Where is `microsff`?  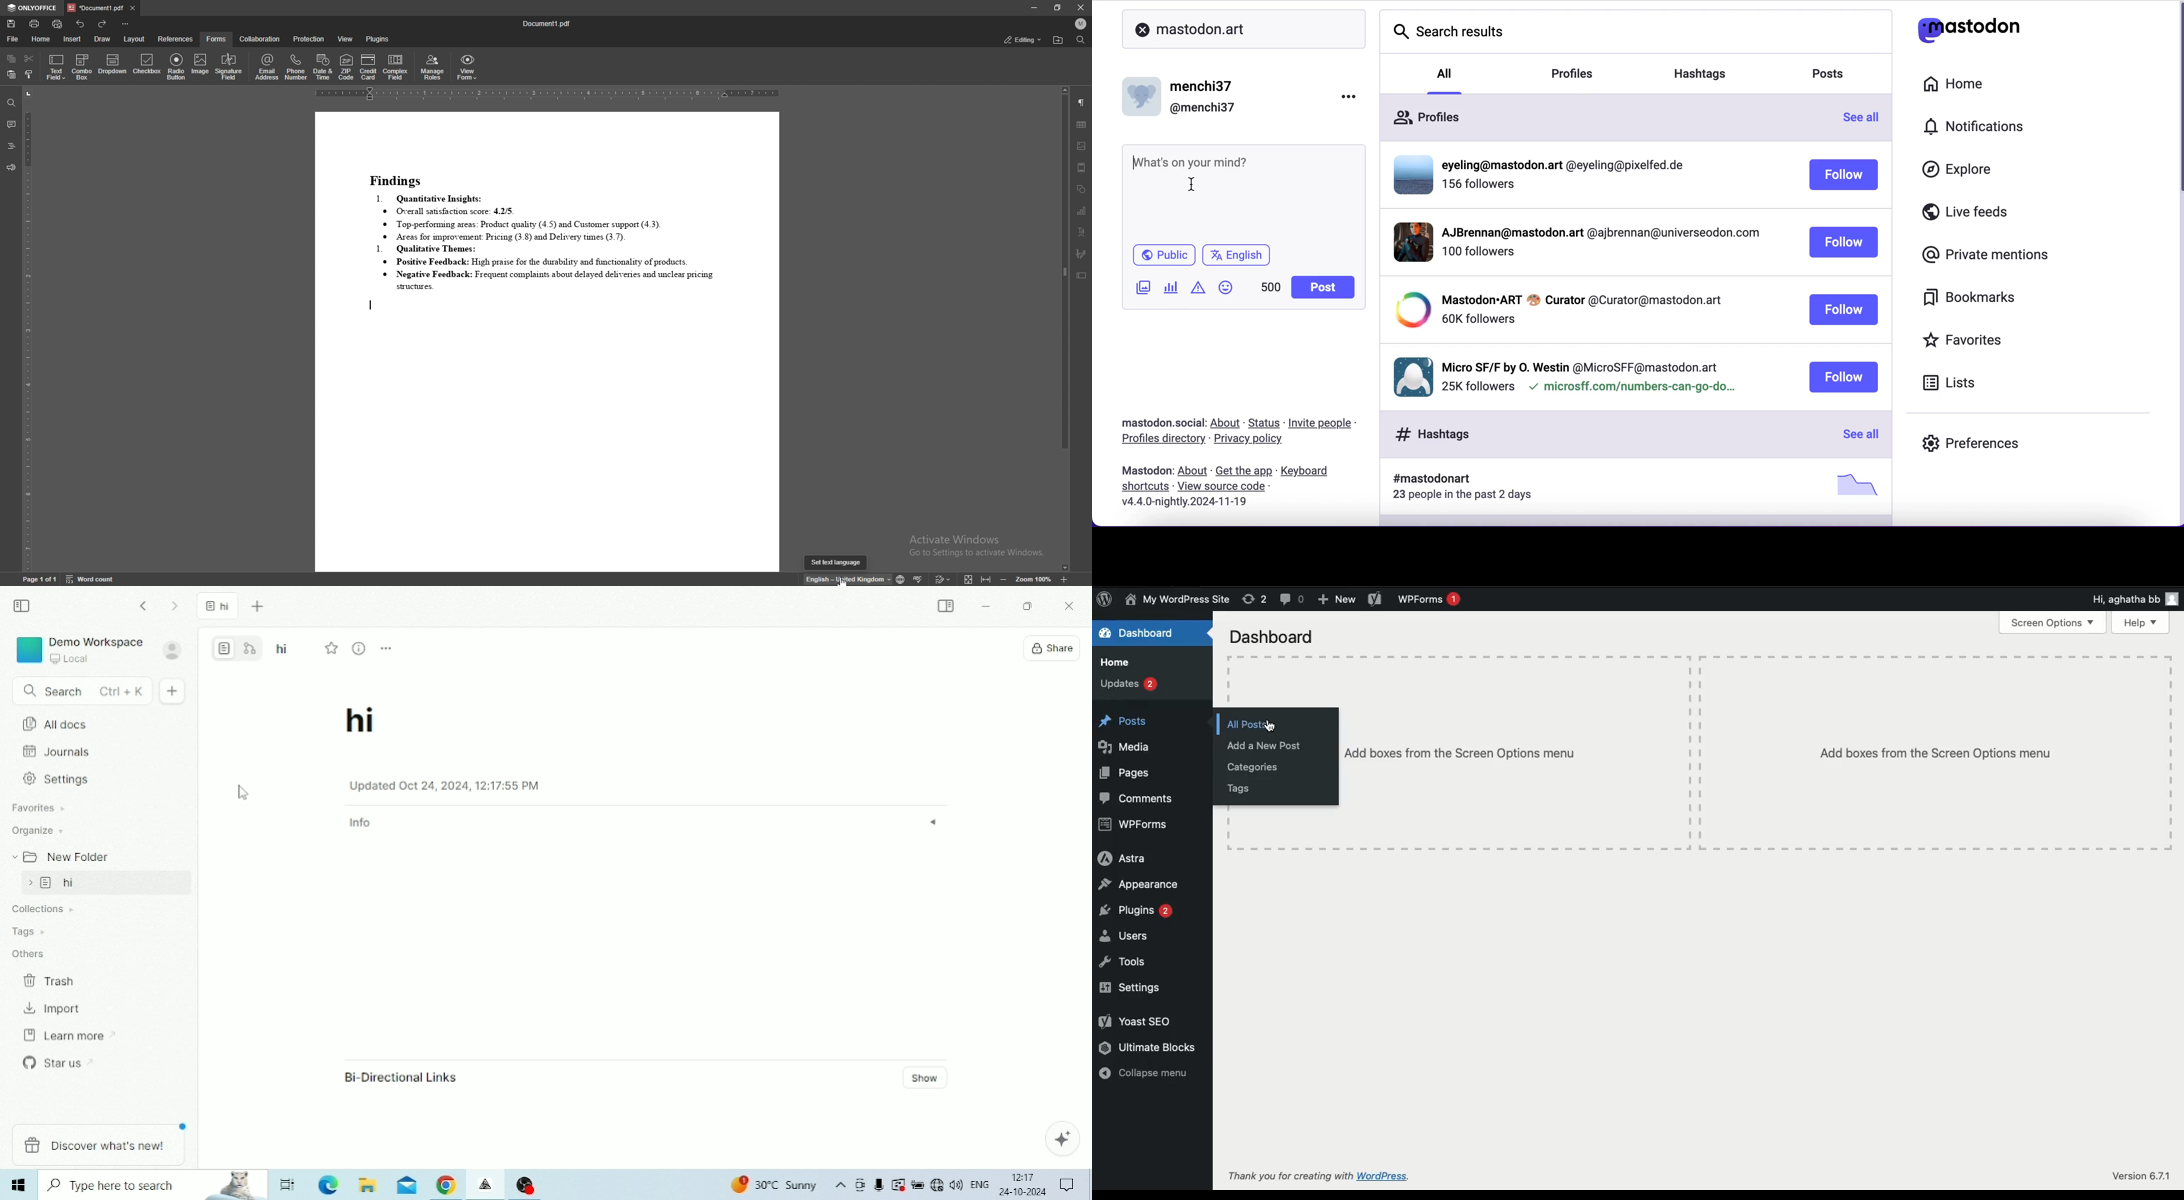
microsff is located at coordinates (1631, 389).